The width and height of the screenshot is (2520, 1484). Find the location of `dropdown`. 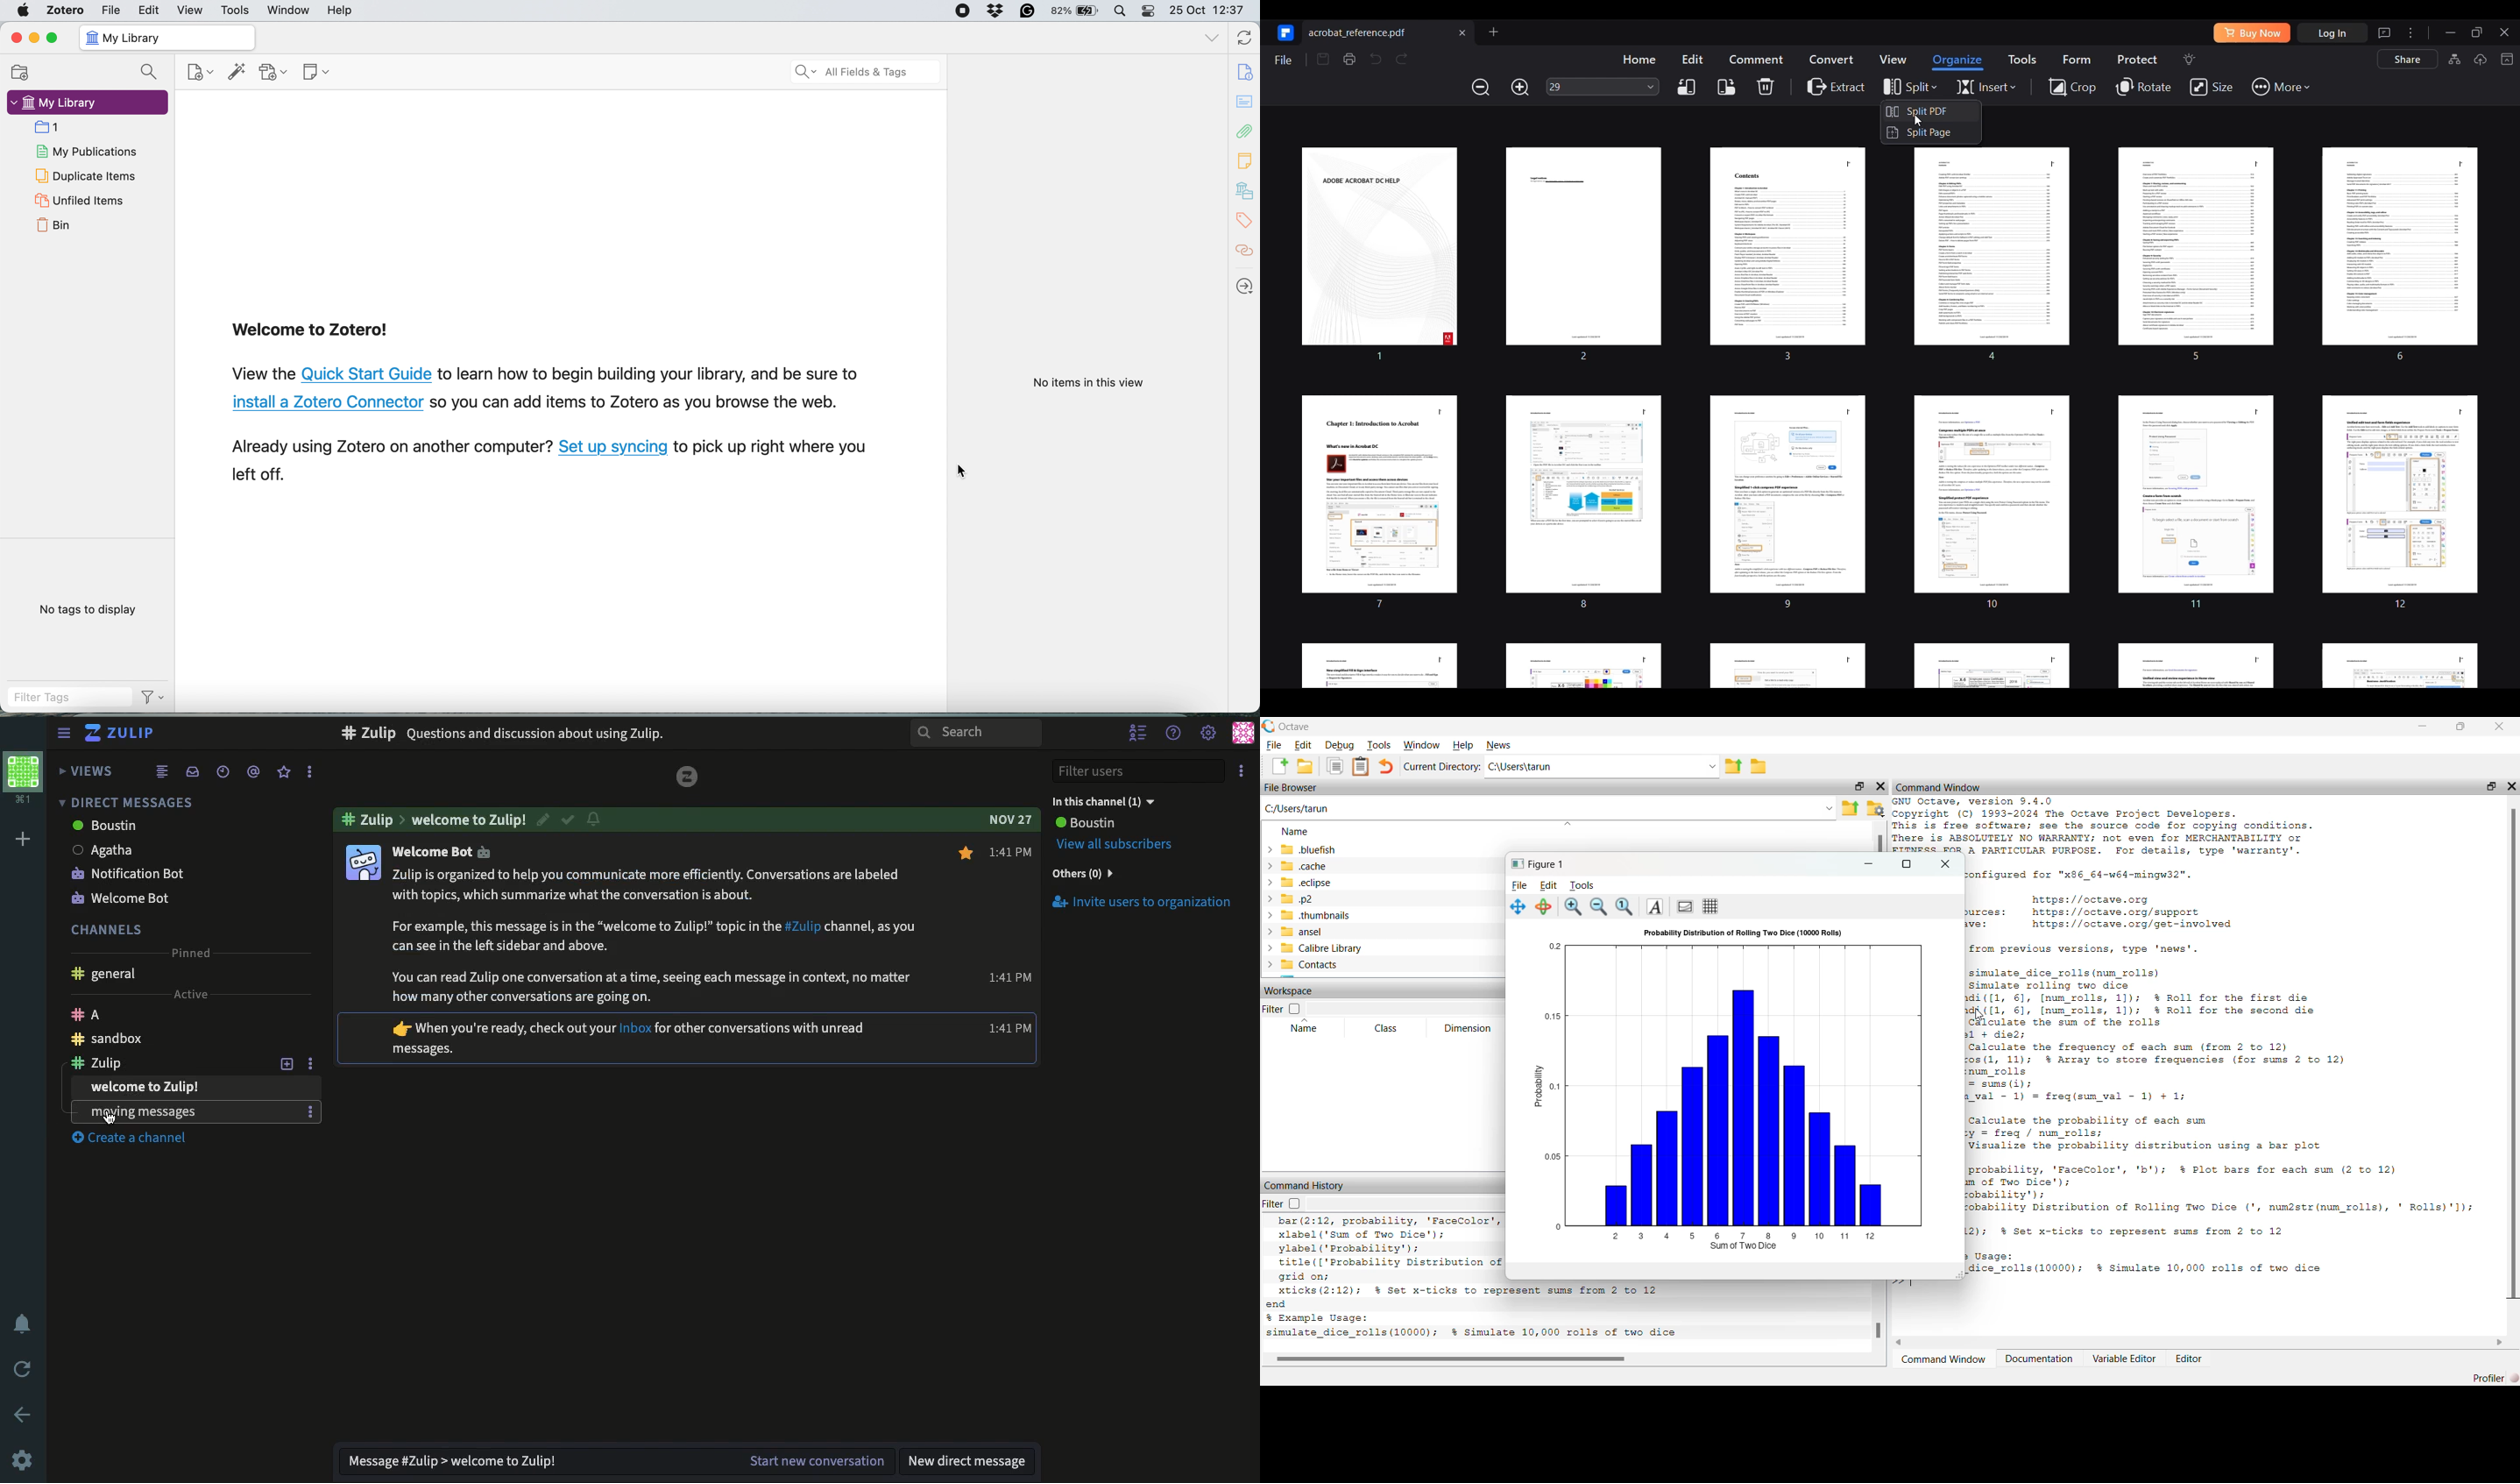

dropdown is located at coordinates (1710, 766).